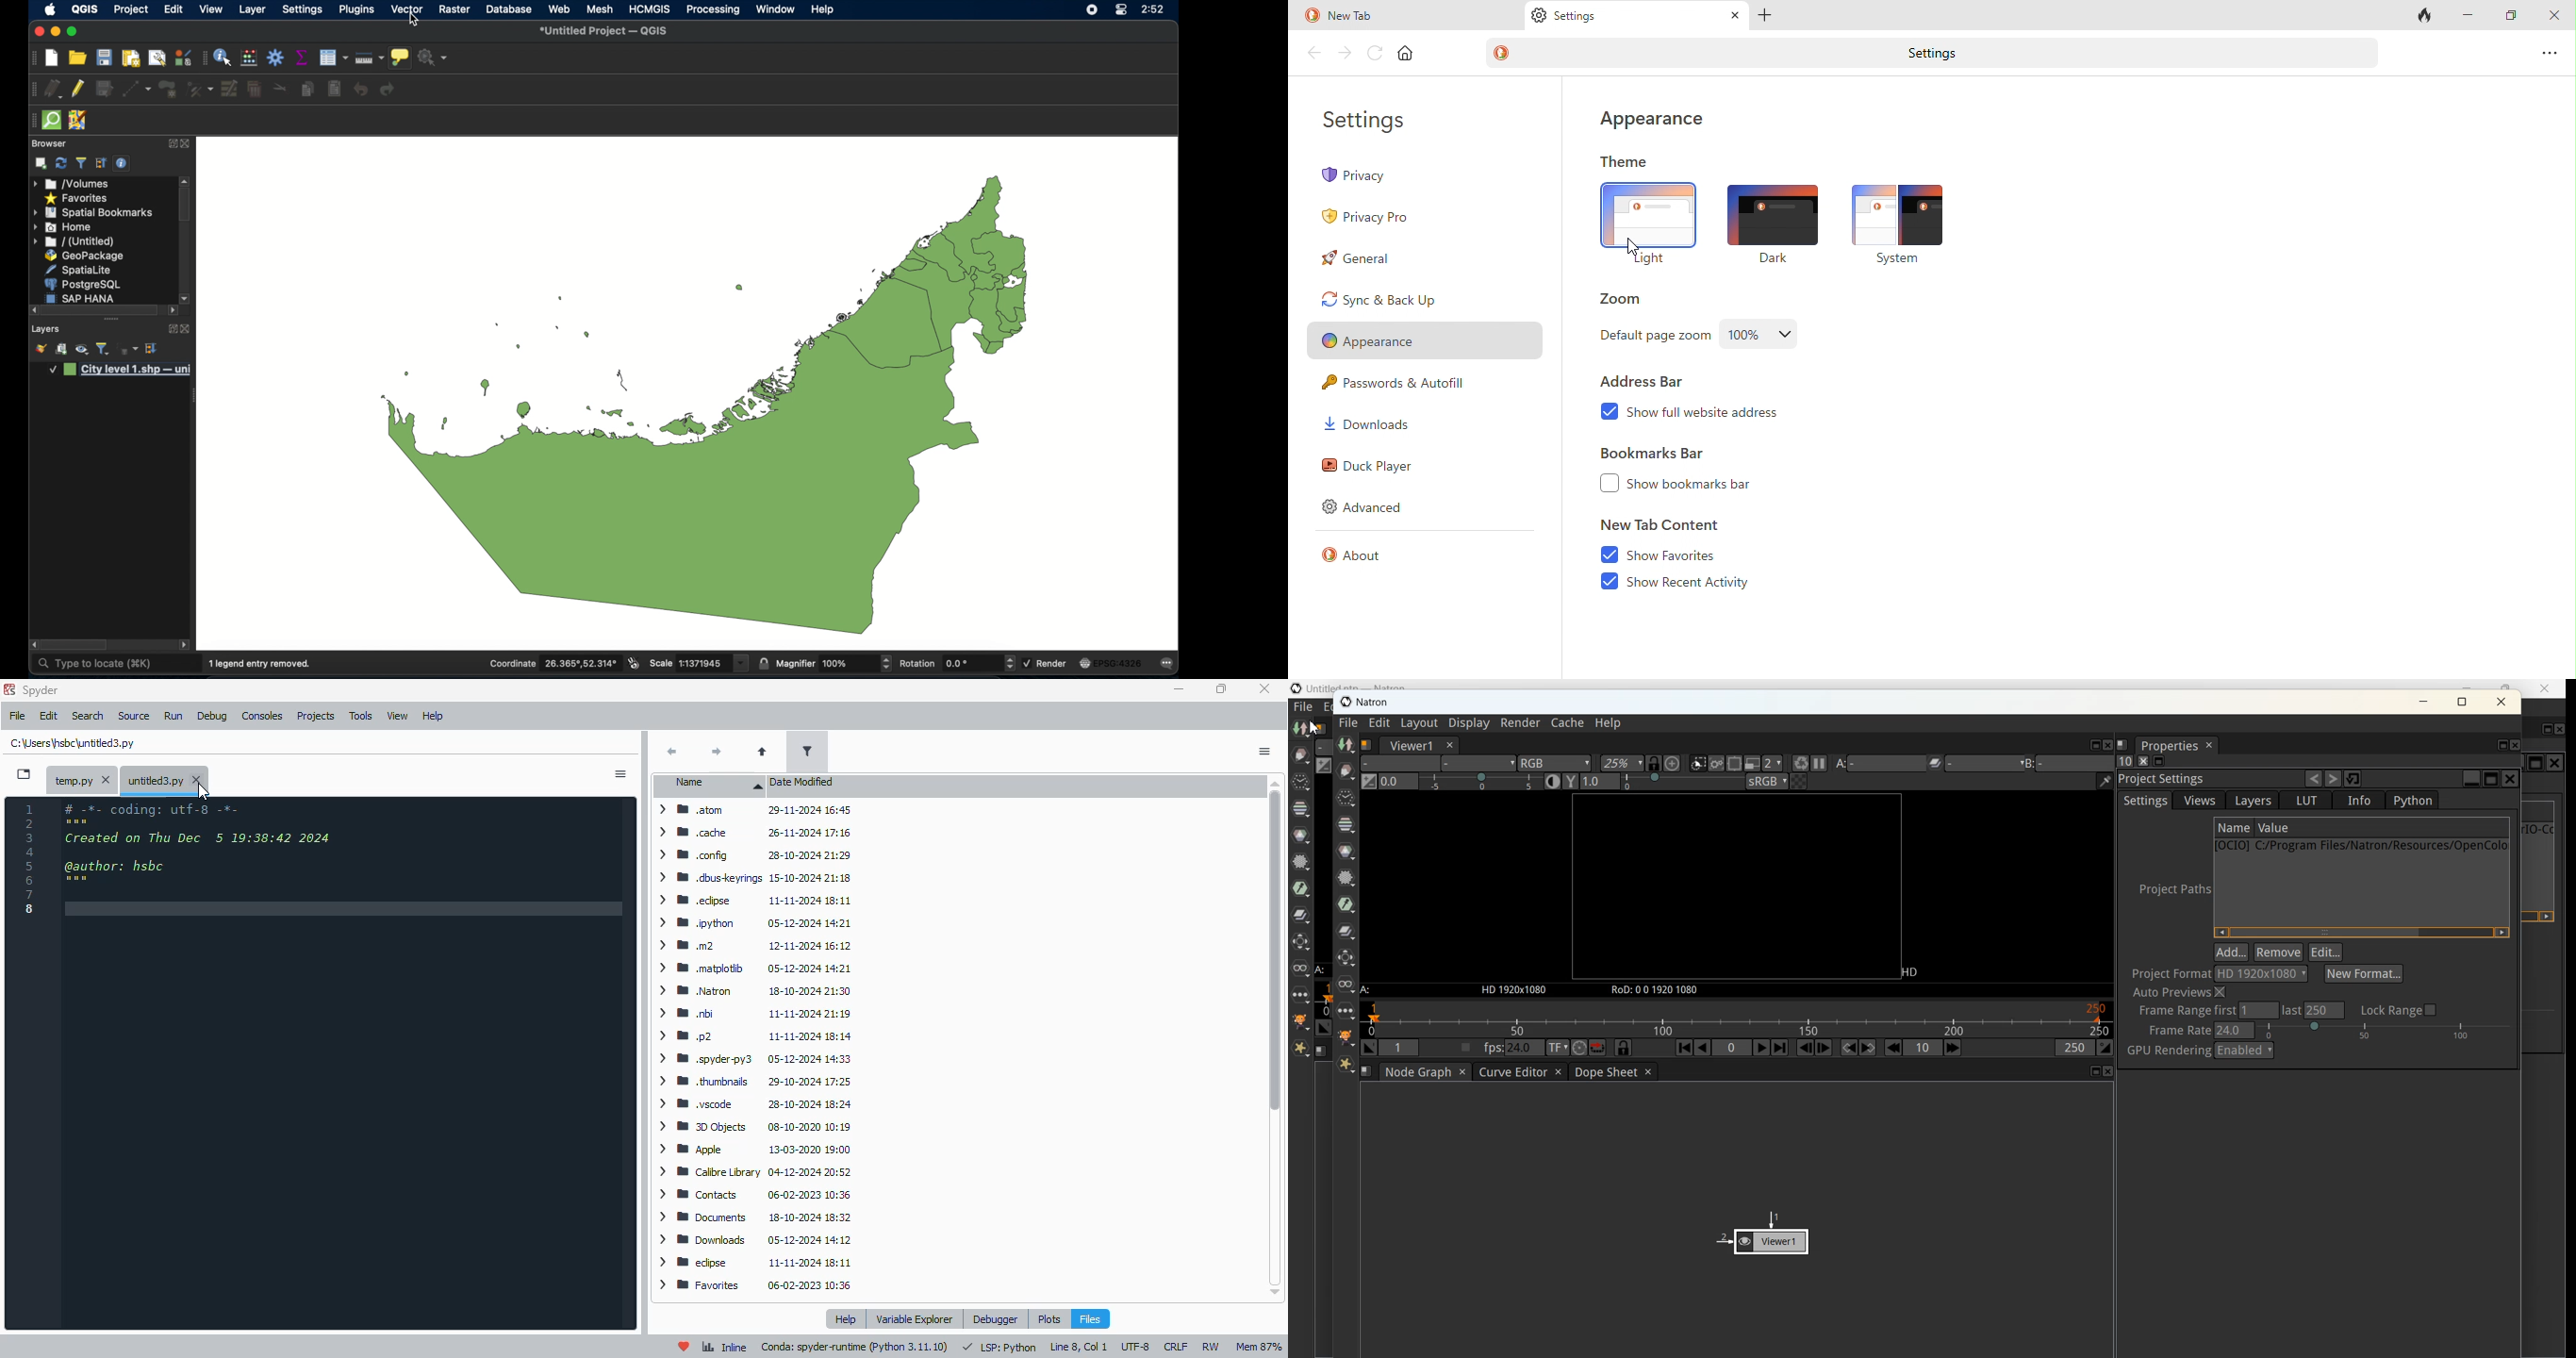 Image resolution: width=2576 pixels, height=1372 pixels. I want to click on modify attributes, so click(228, 89).